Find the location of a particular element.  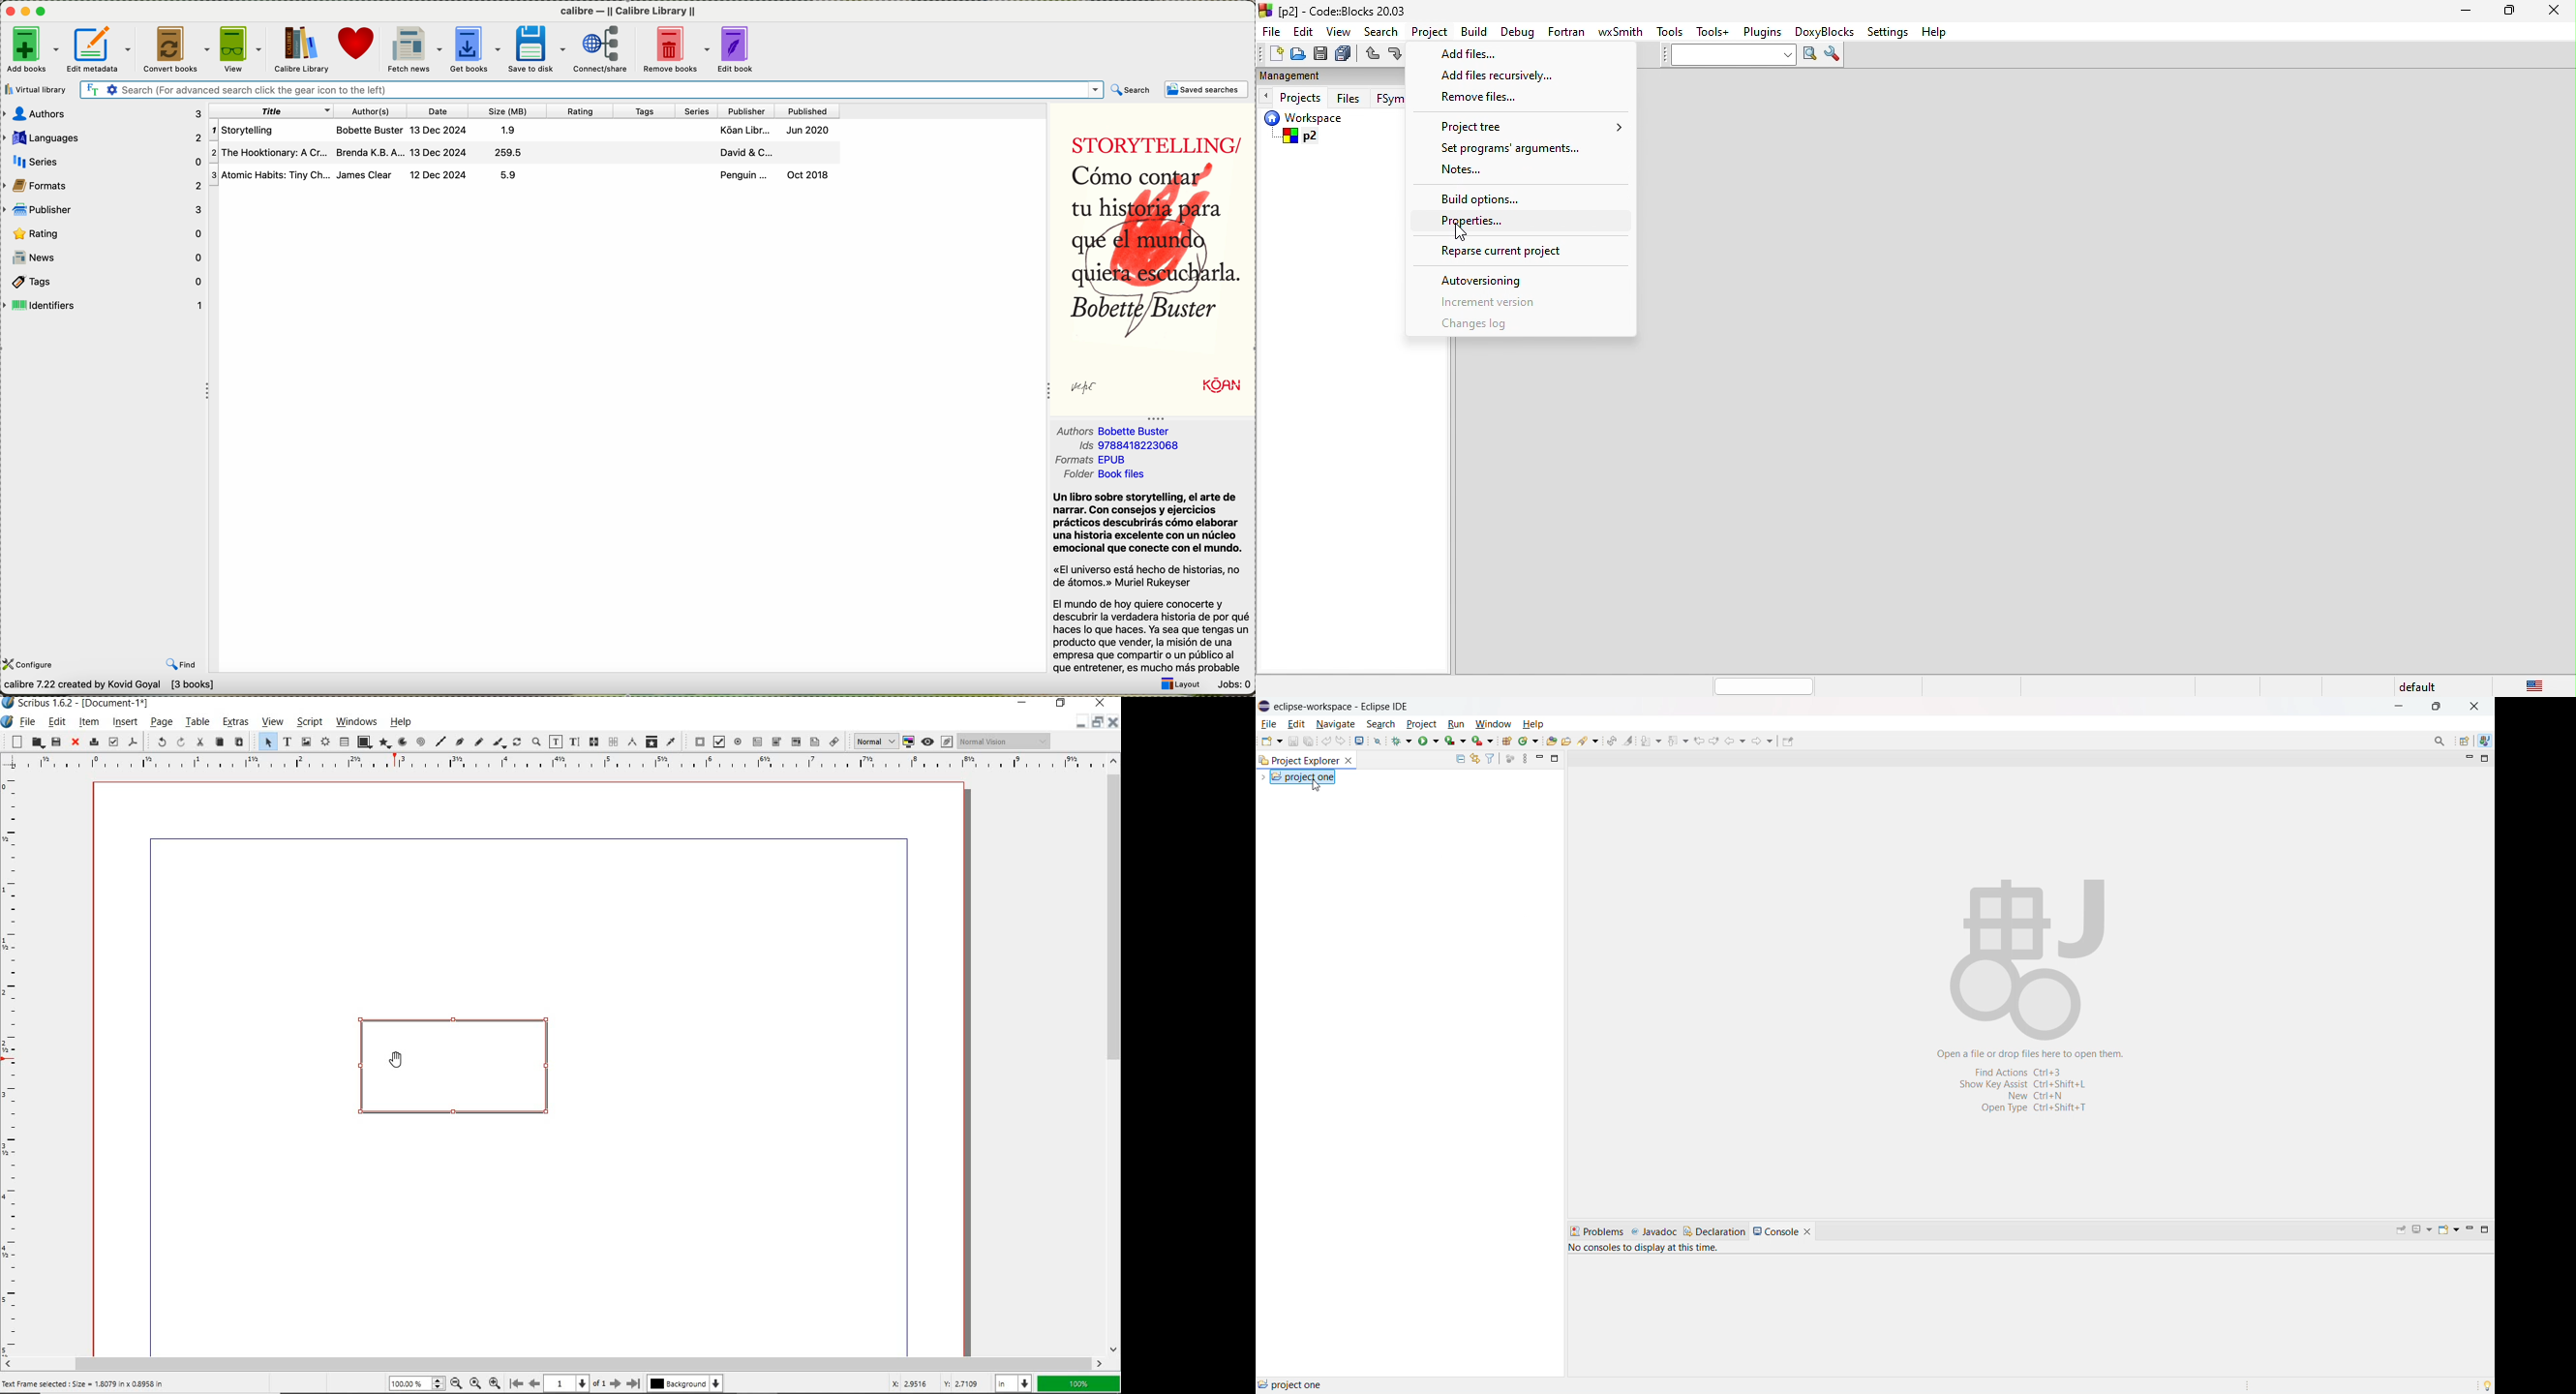

5.9 is located at coordinates (515, 175).